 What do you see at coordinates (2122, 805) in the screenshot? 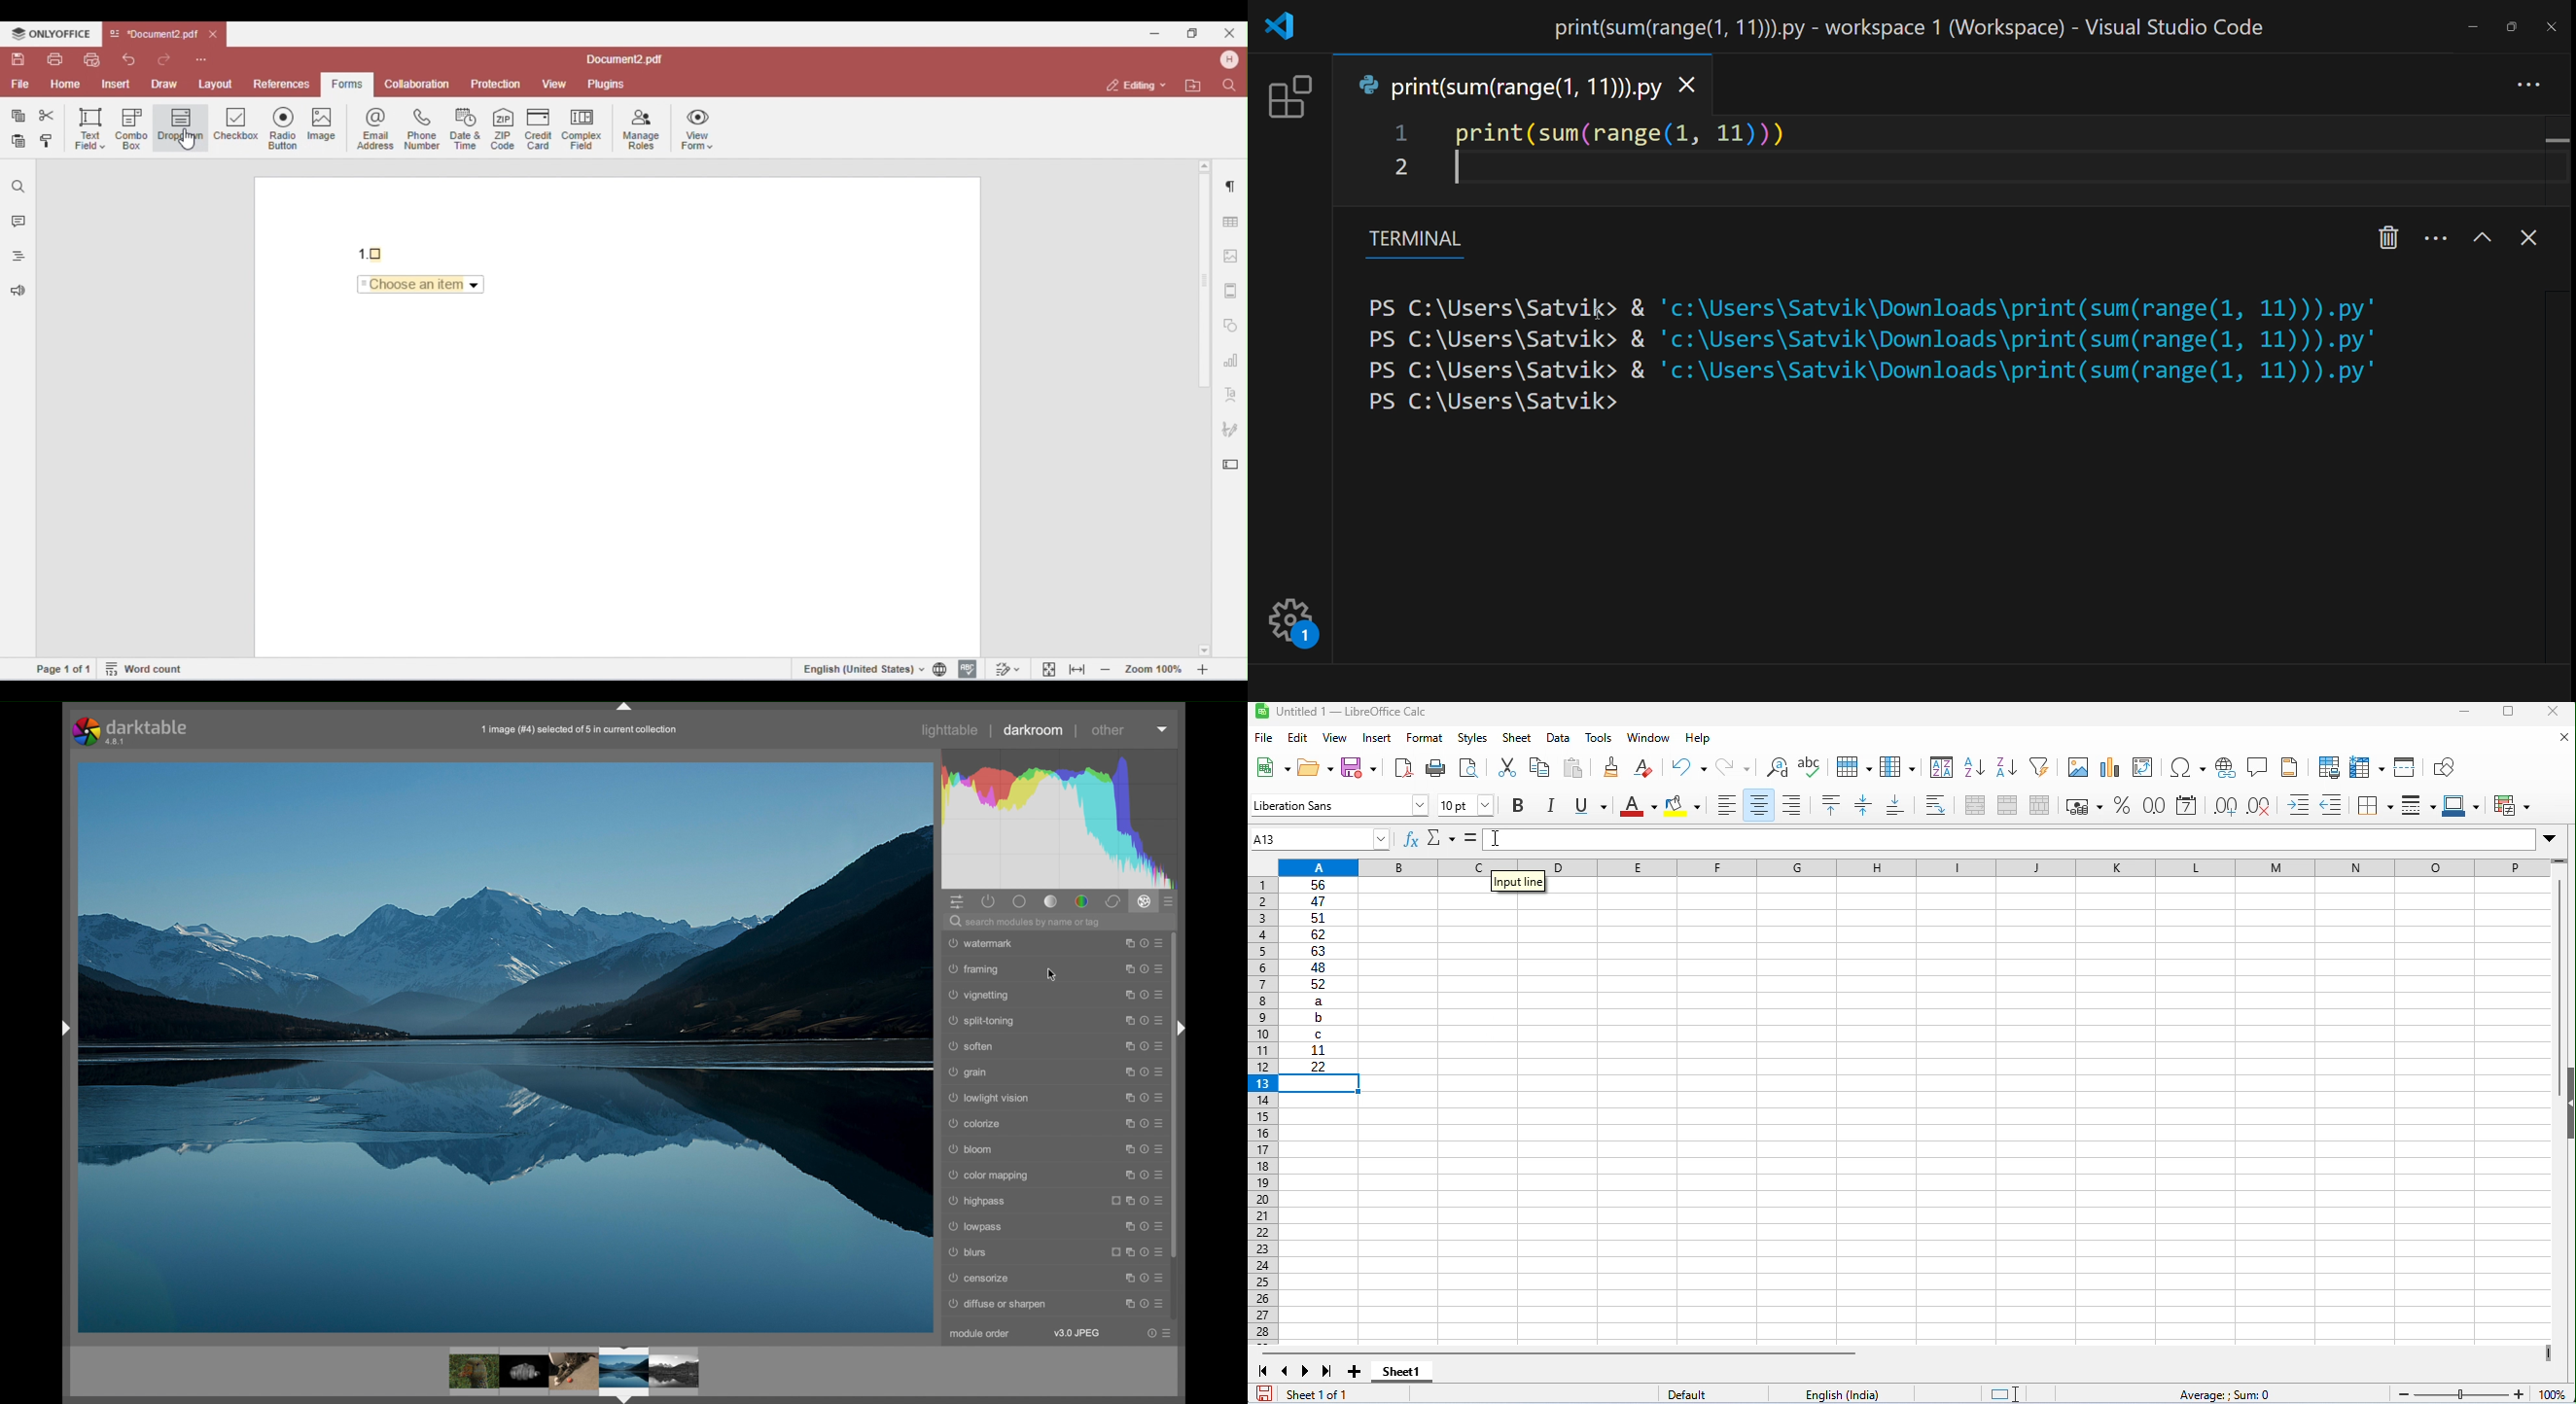
I see `format as percent` at bounding box center [2122, 805].